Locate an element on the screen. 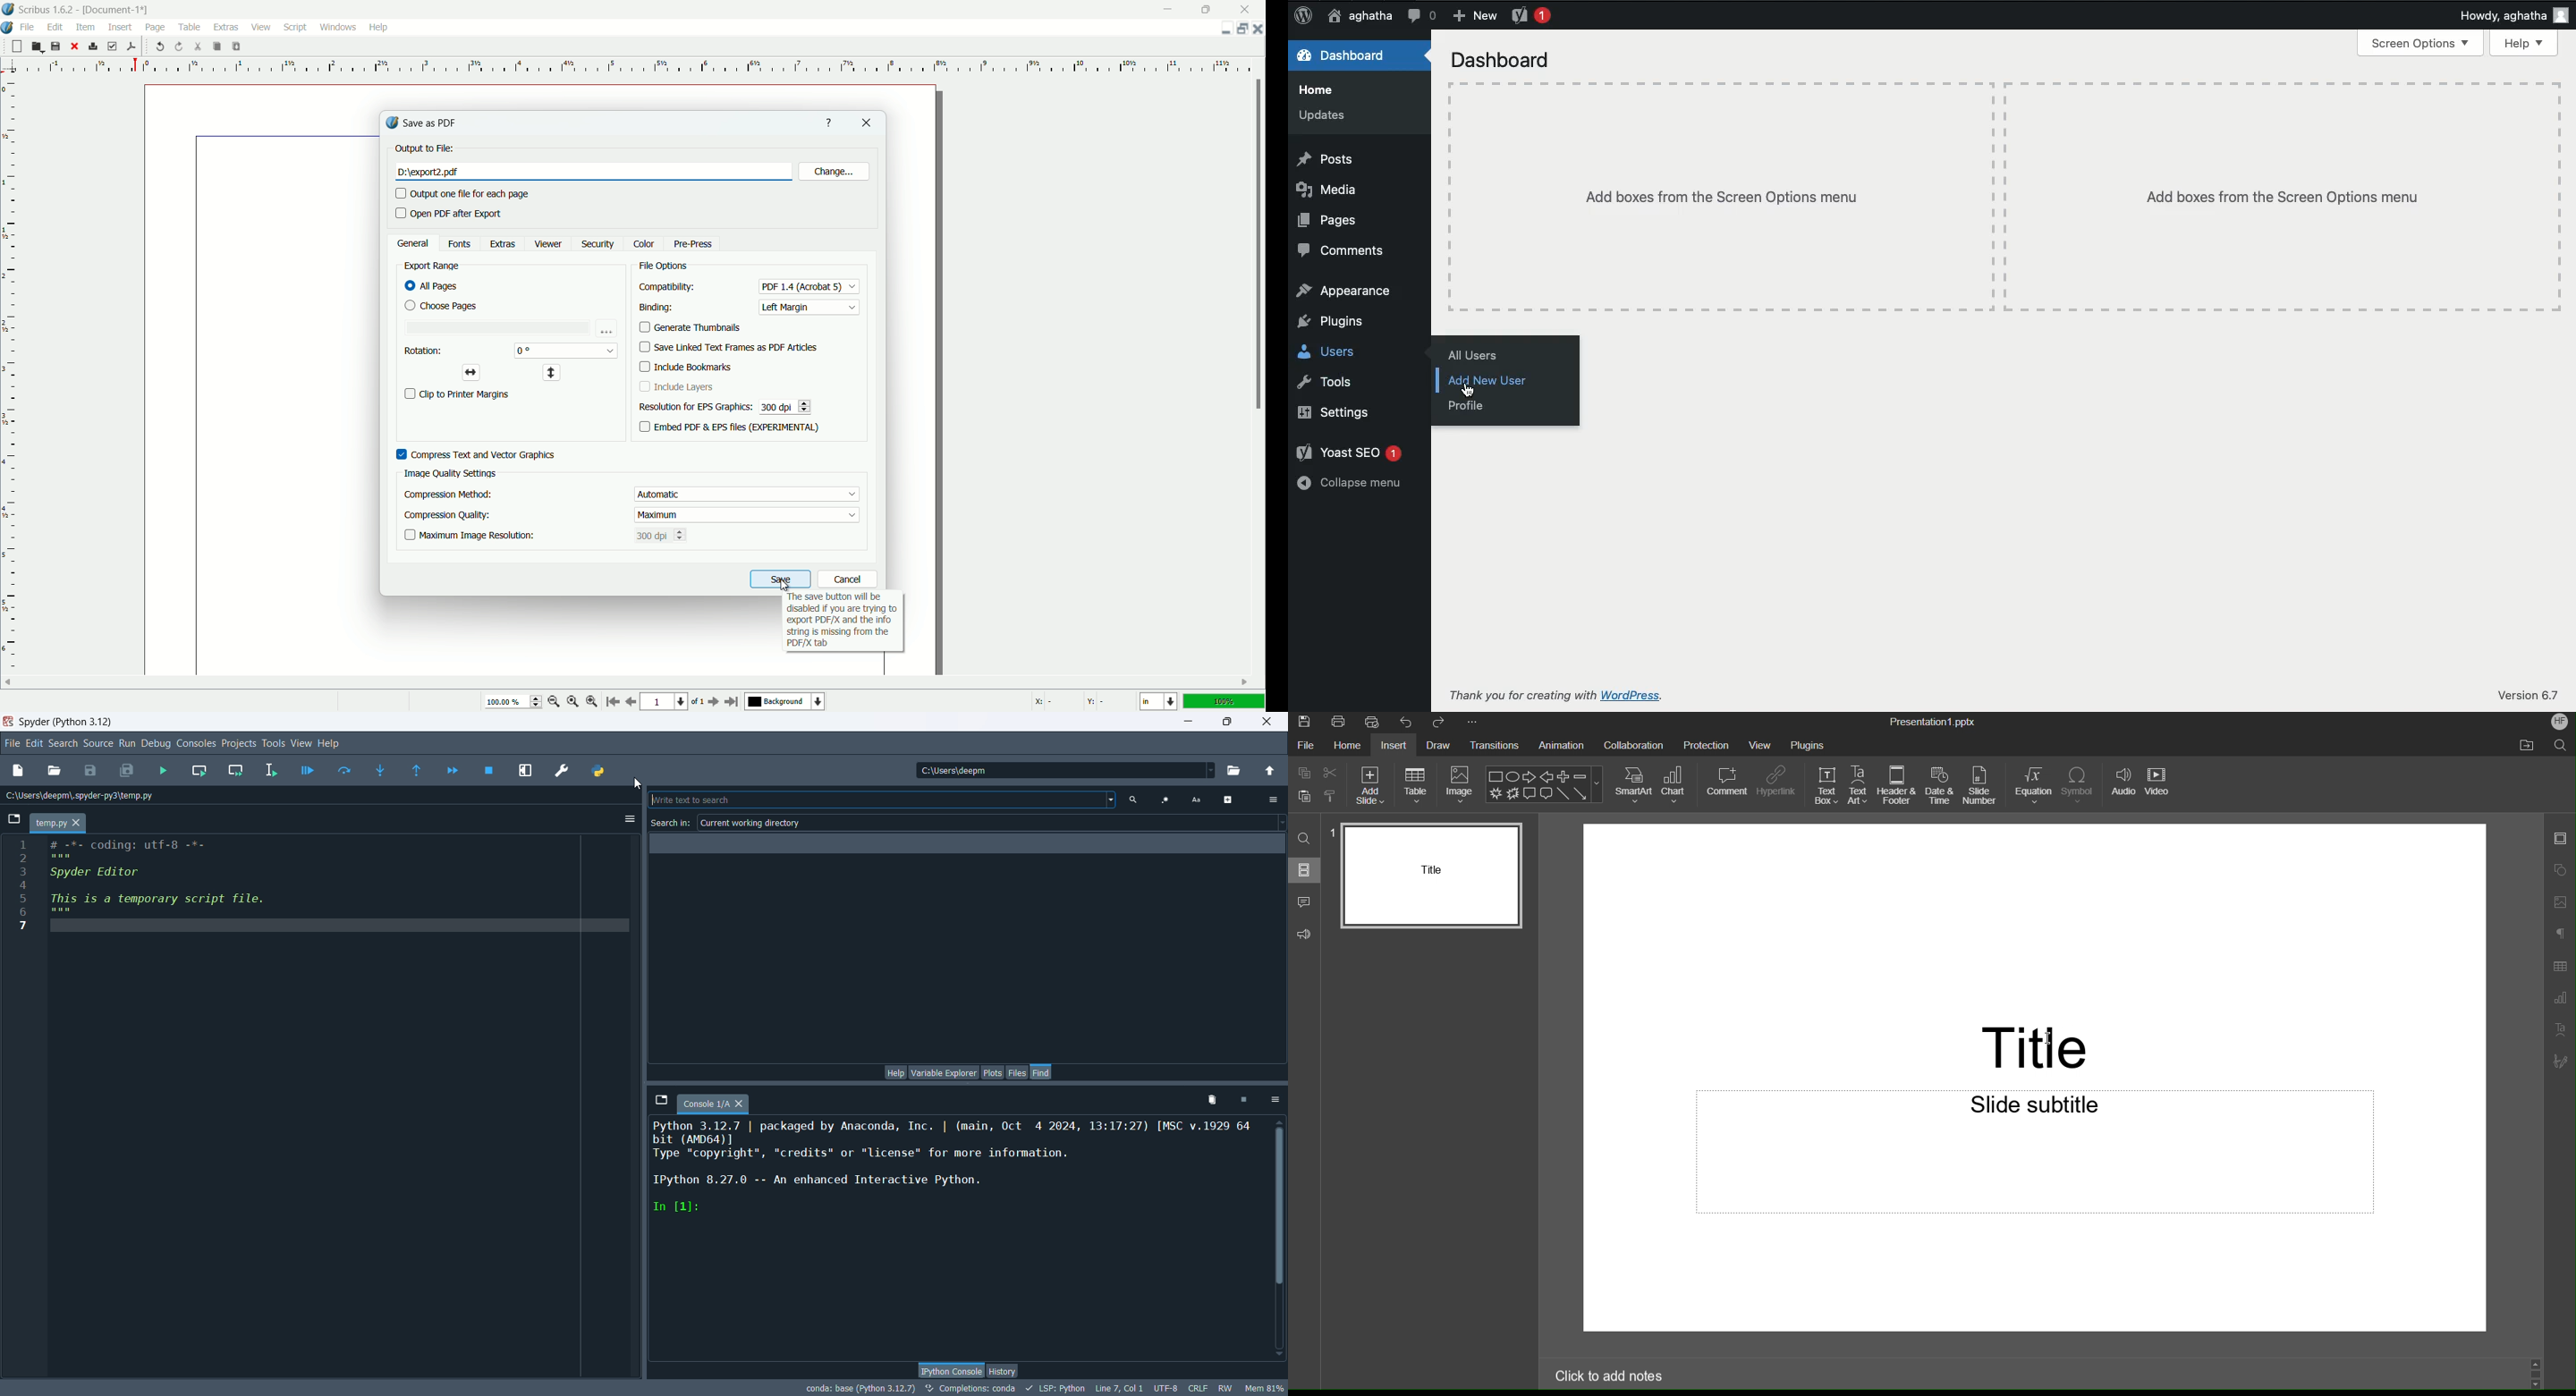 The width and height of the screenshot is (2576, 1400). app icon is located at coordinates (8, 28).